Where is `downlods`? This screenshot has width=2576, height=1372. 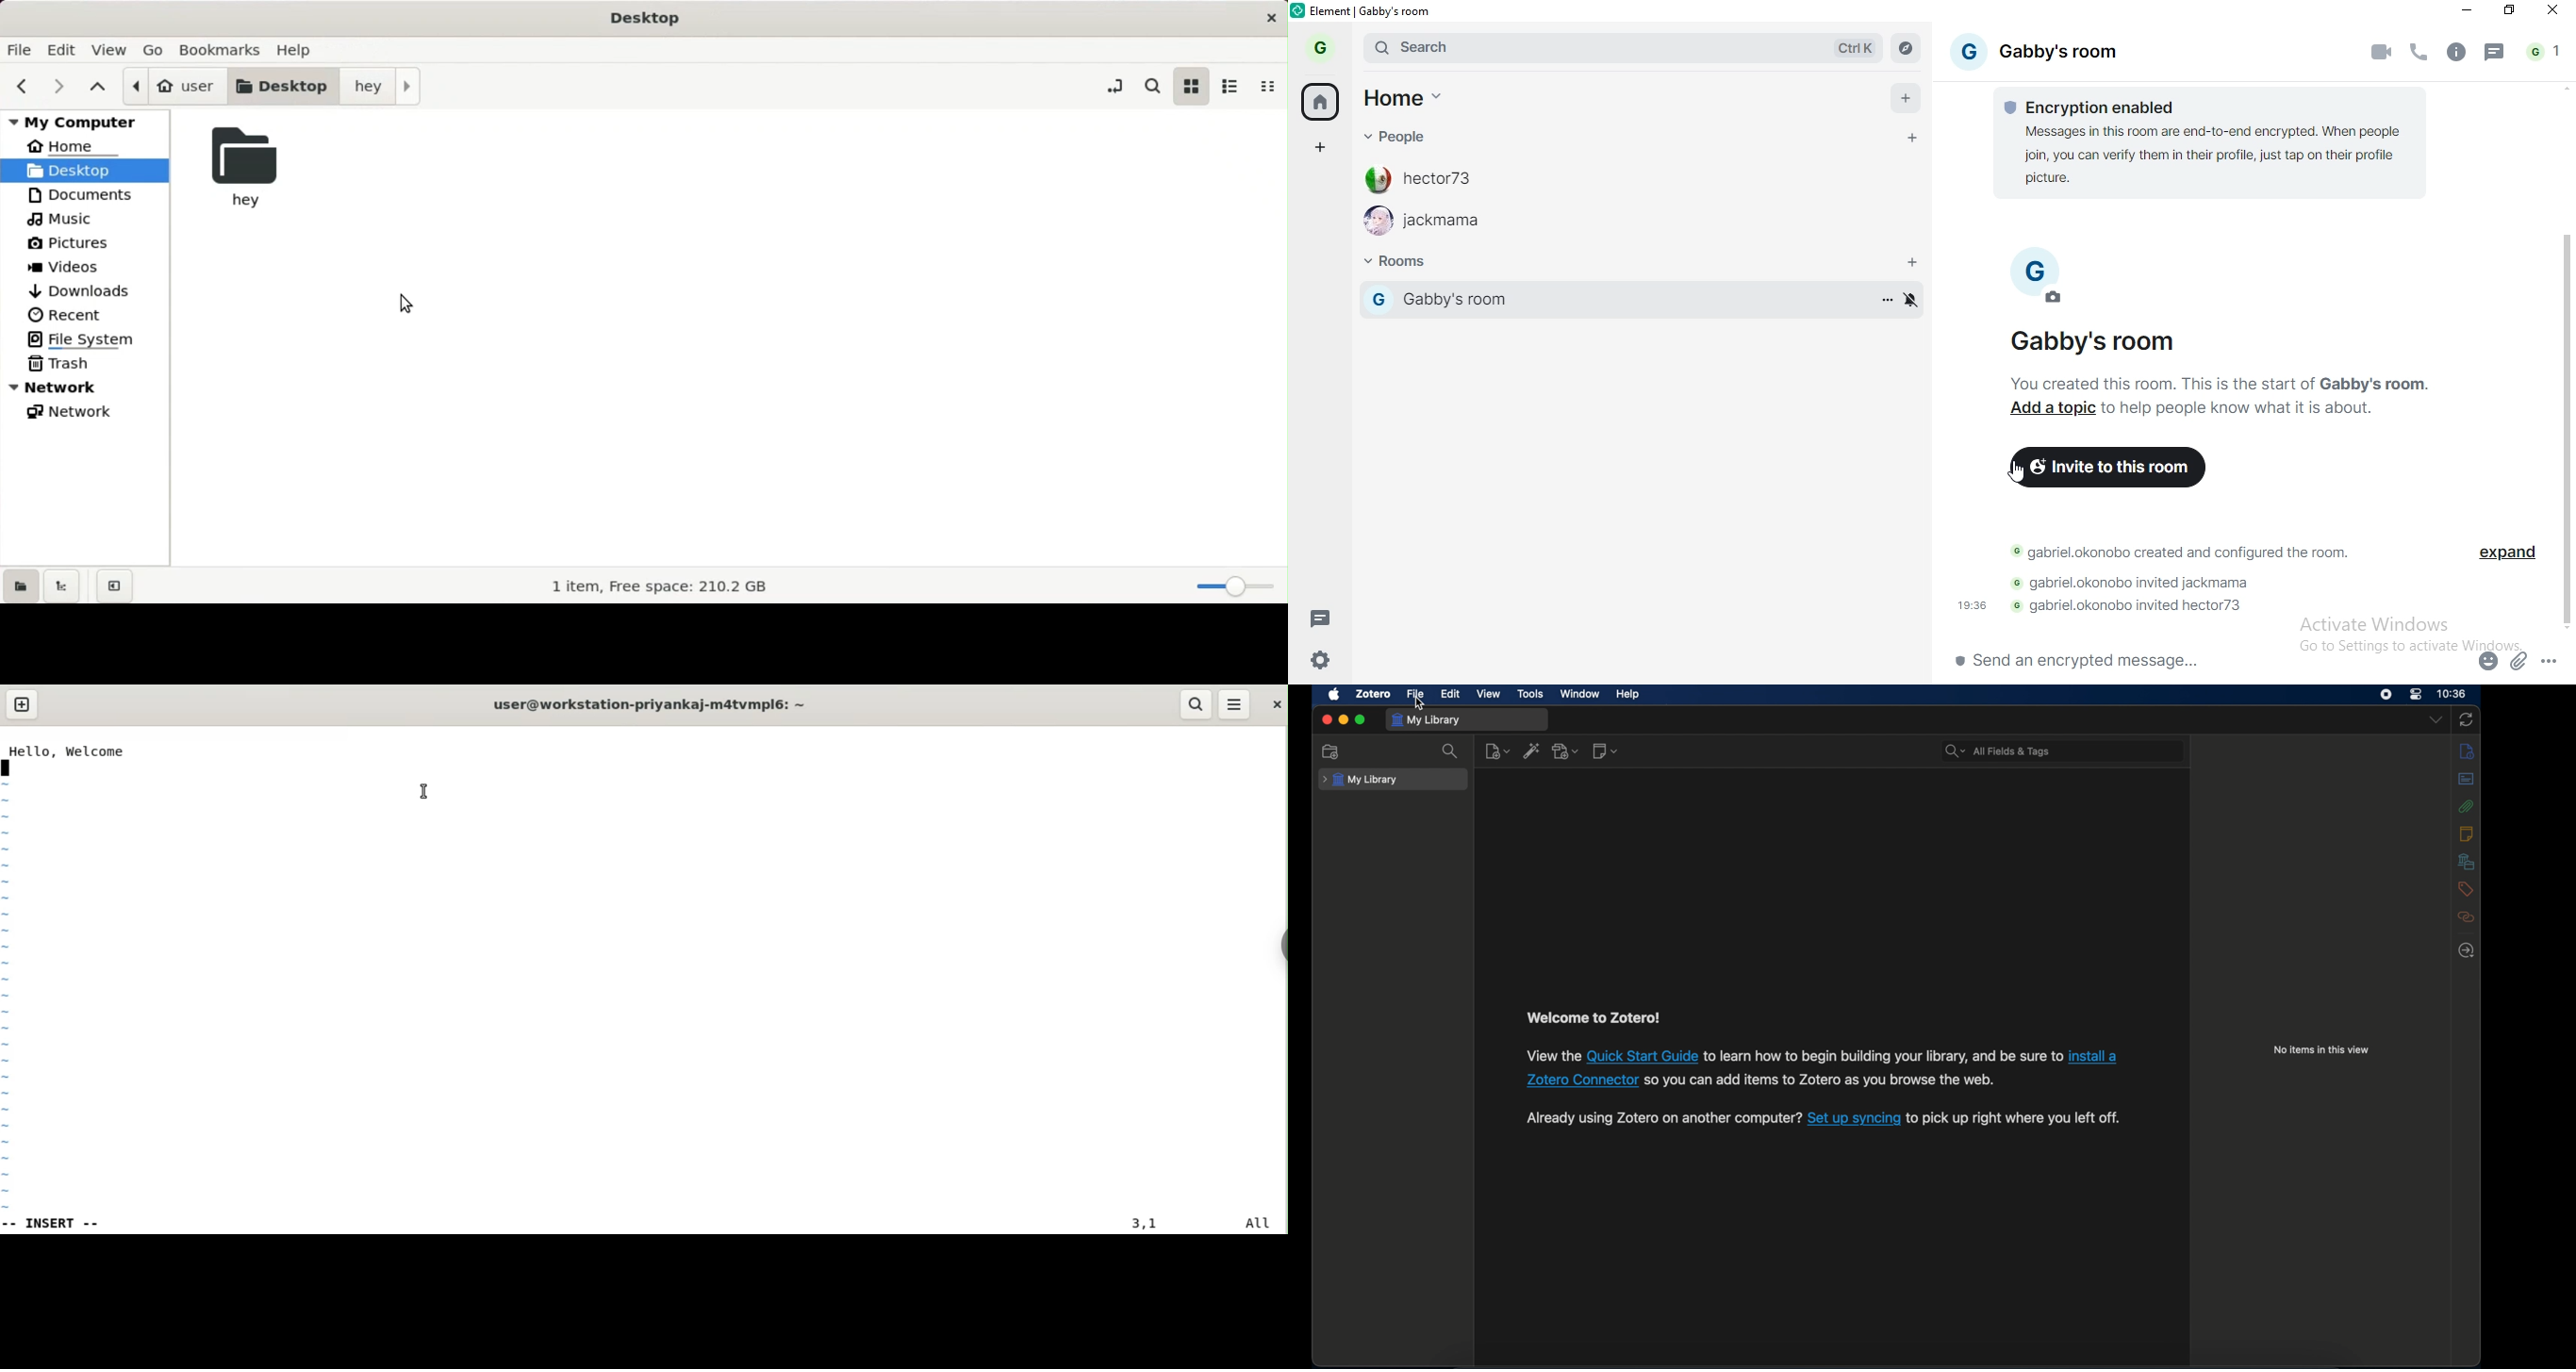
downlods is located at coordinates (88, 291).